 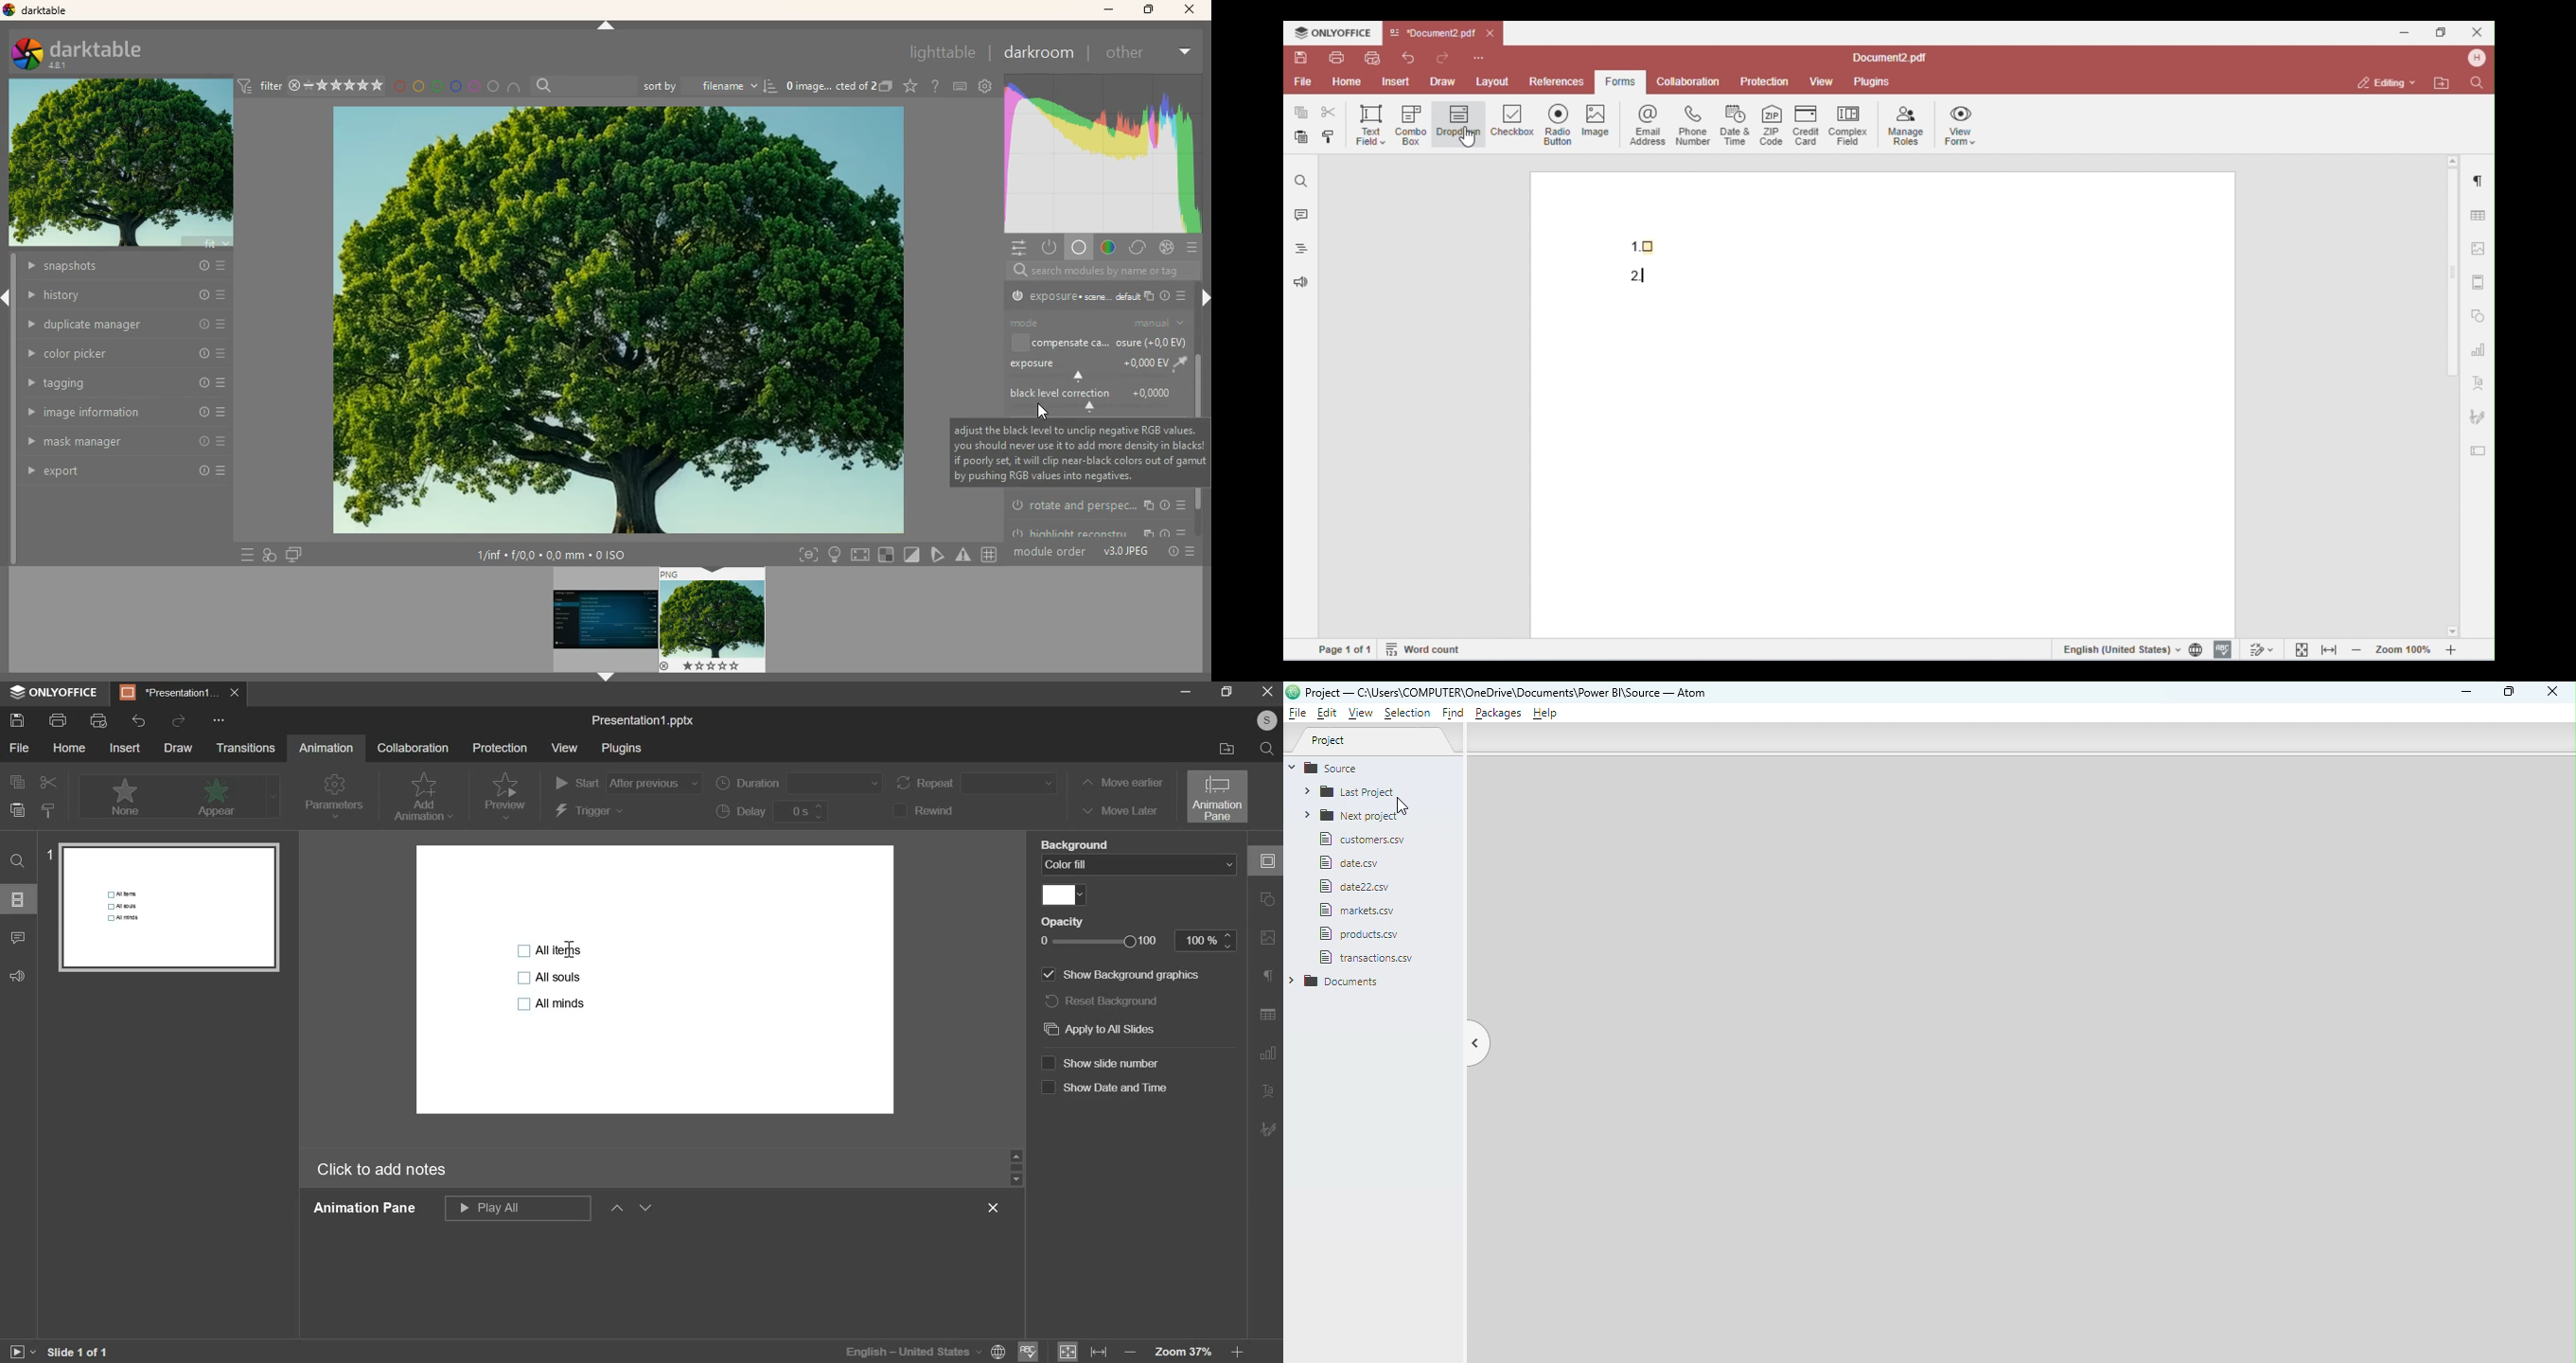 I want to click on maximize, so click(x=1148, y=12).